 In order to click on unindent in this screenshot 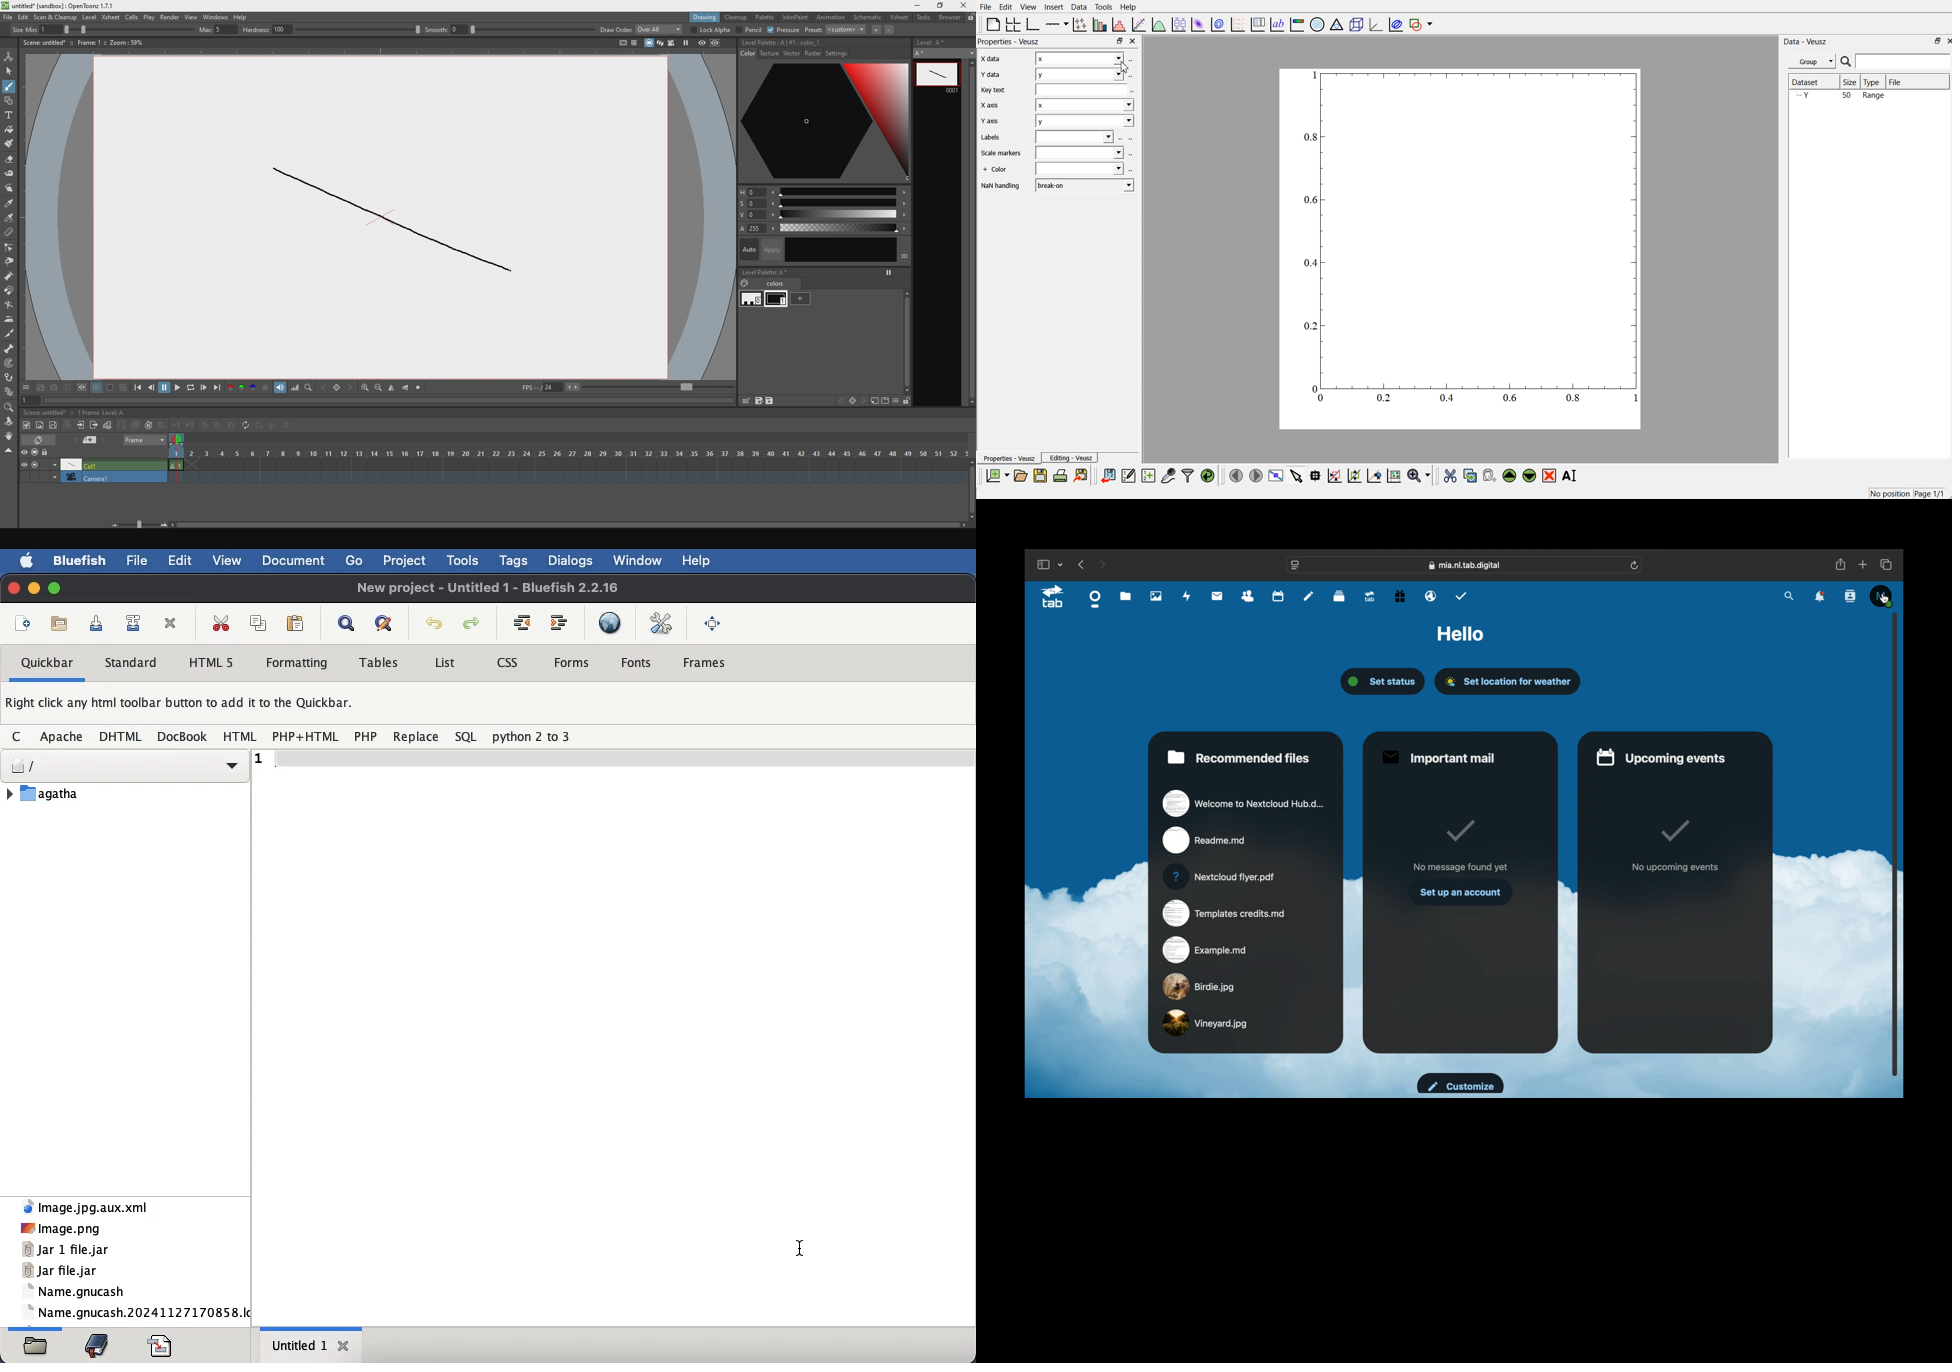, I will do `click(523, 622)`.